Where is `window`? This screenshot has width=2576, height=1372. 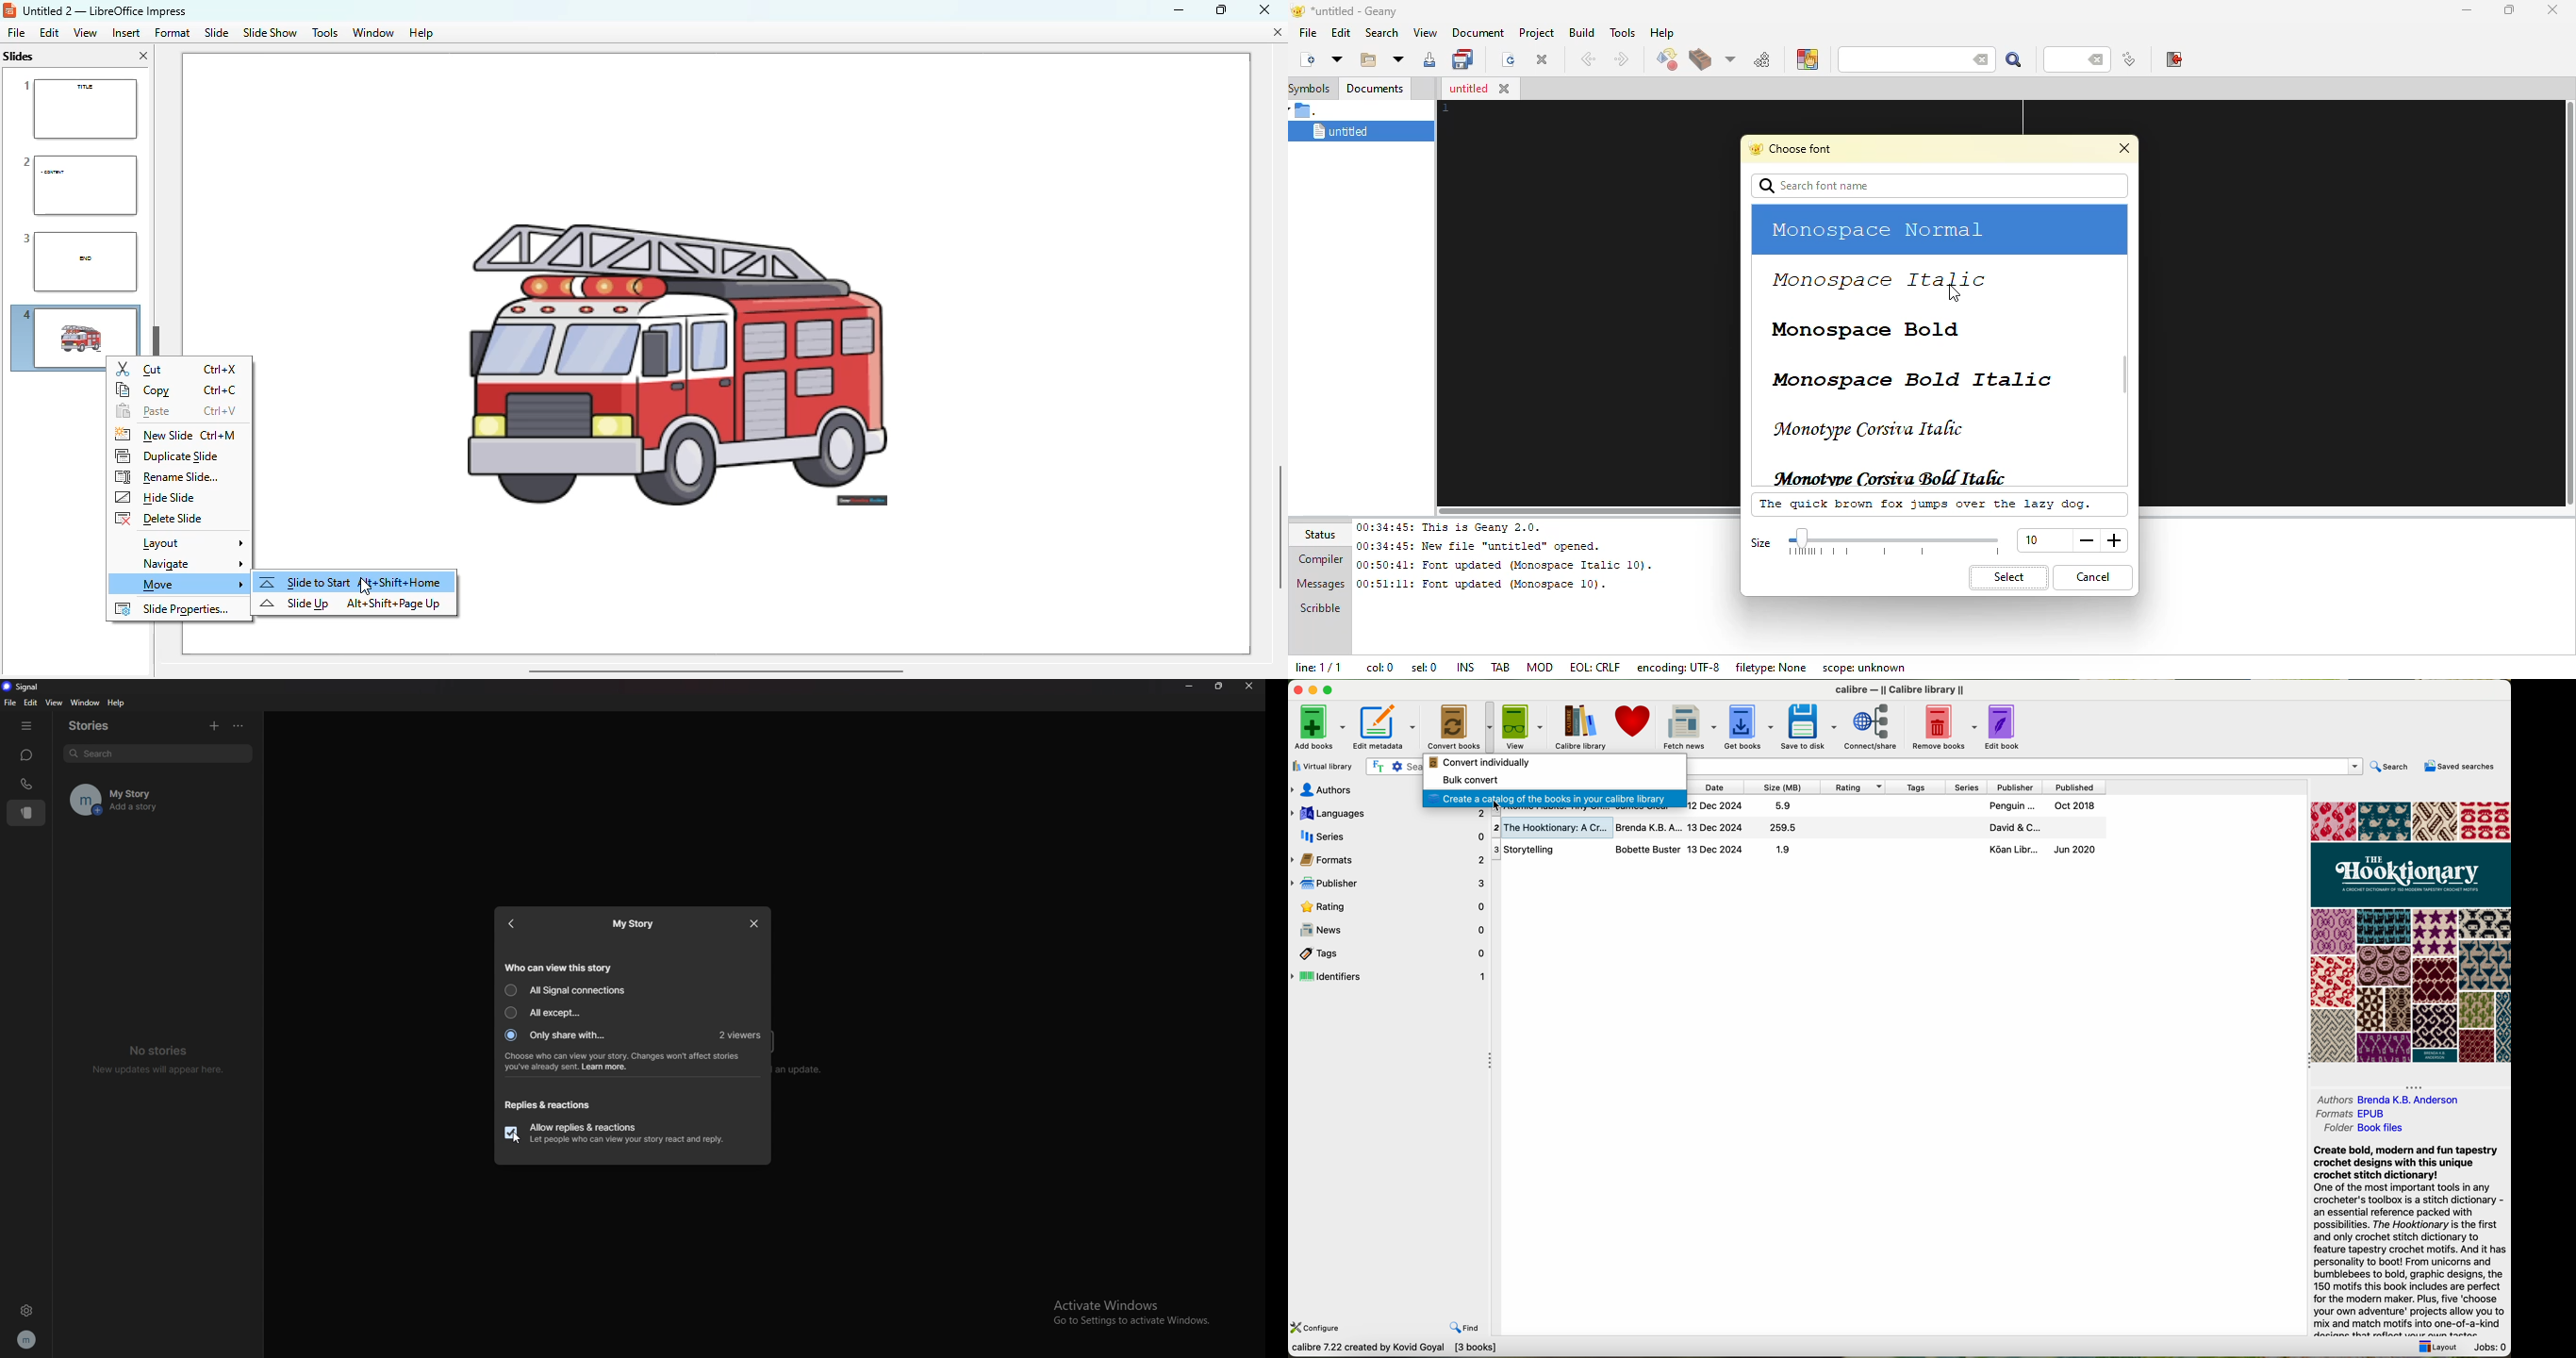 window is located at coordinates (84, 702).